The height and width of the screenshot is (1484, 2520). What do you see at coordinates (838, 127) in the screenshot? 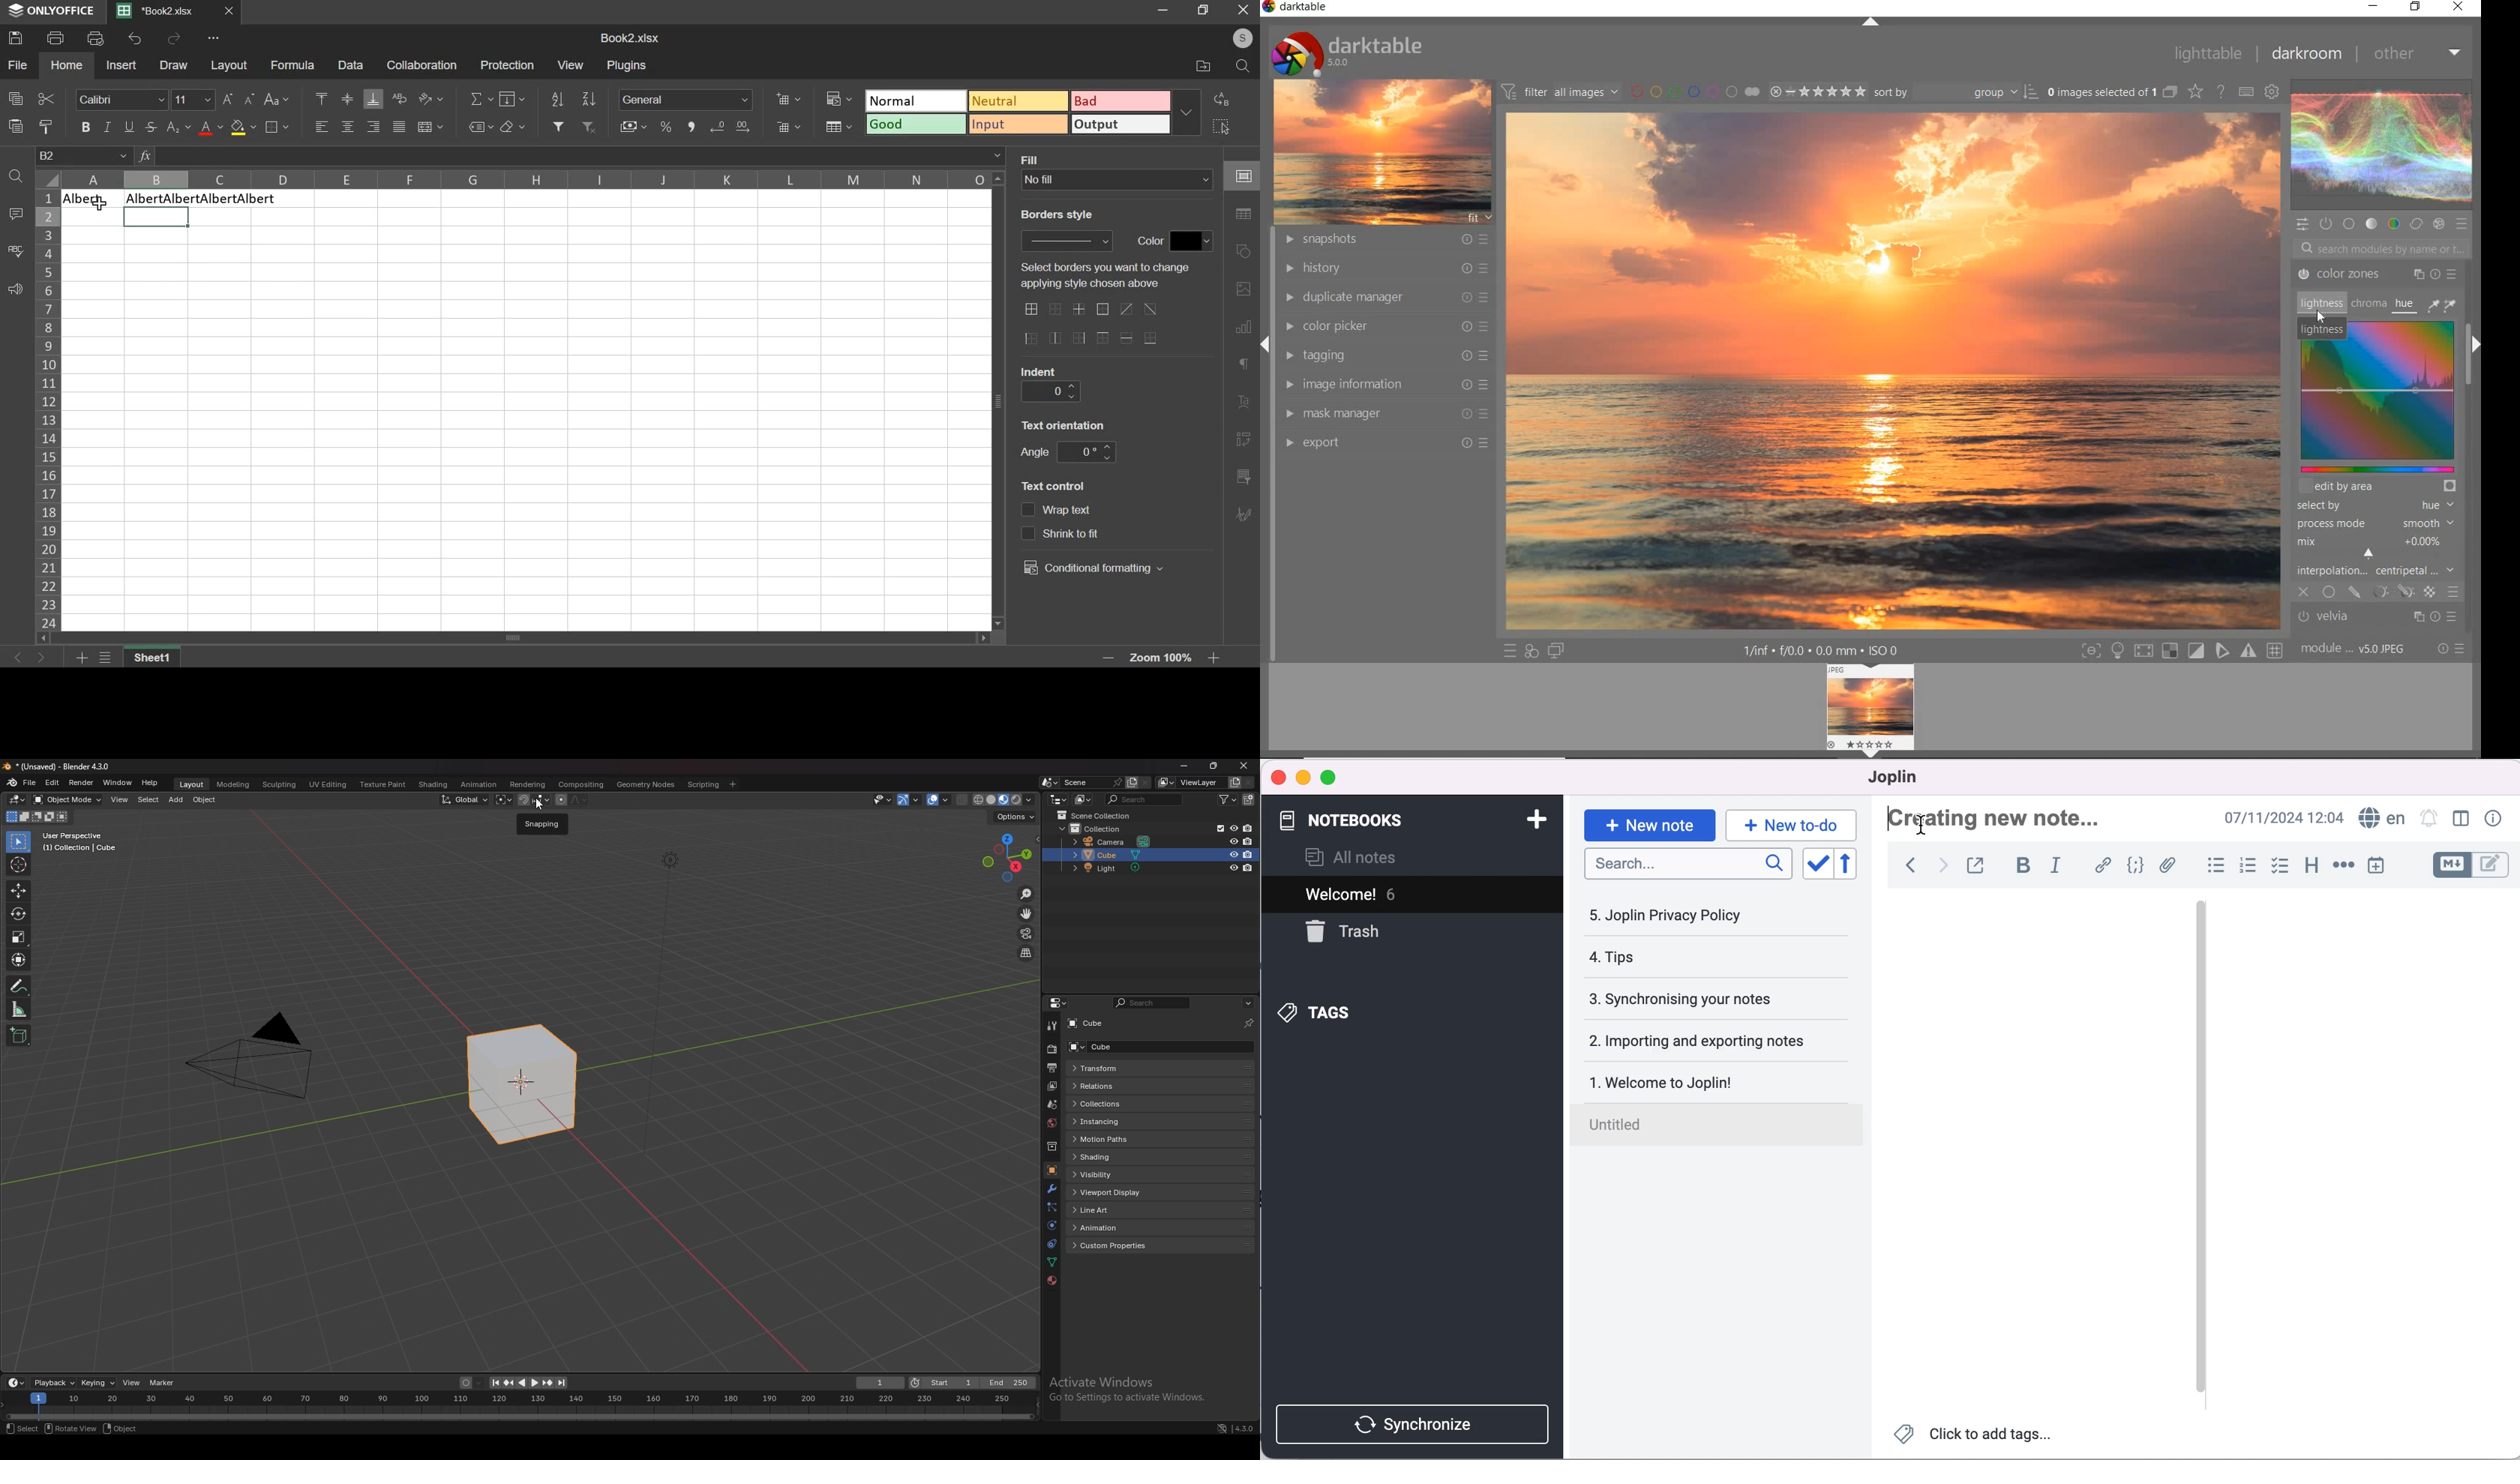
I see `save as table` at bounding box center [838, 127].